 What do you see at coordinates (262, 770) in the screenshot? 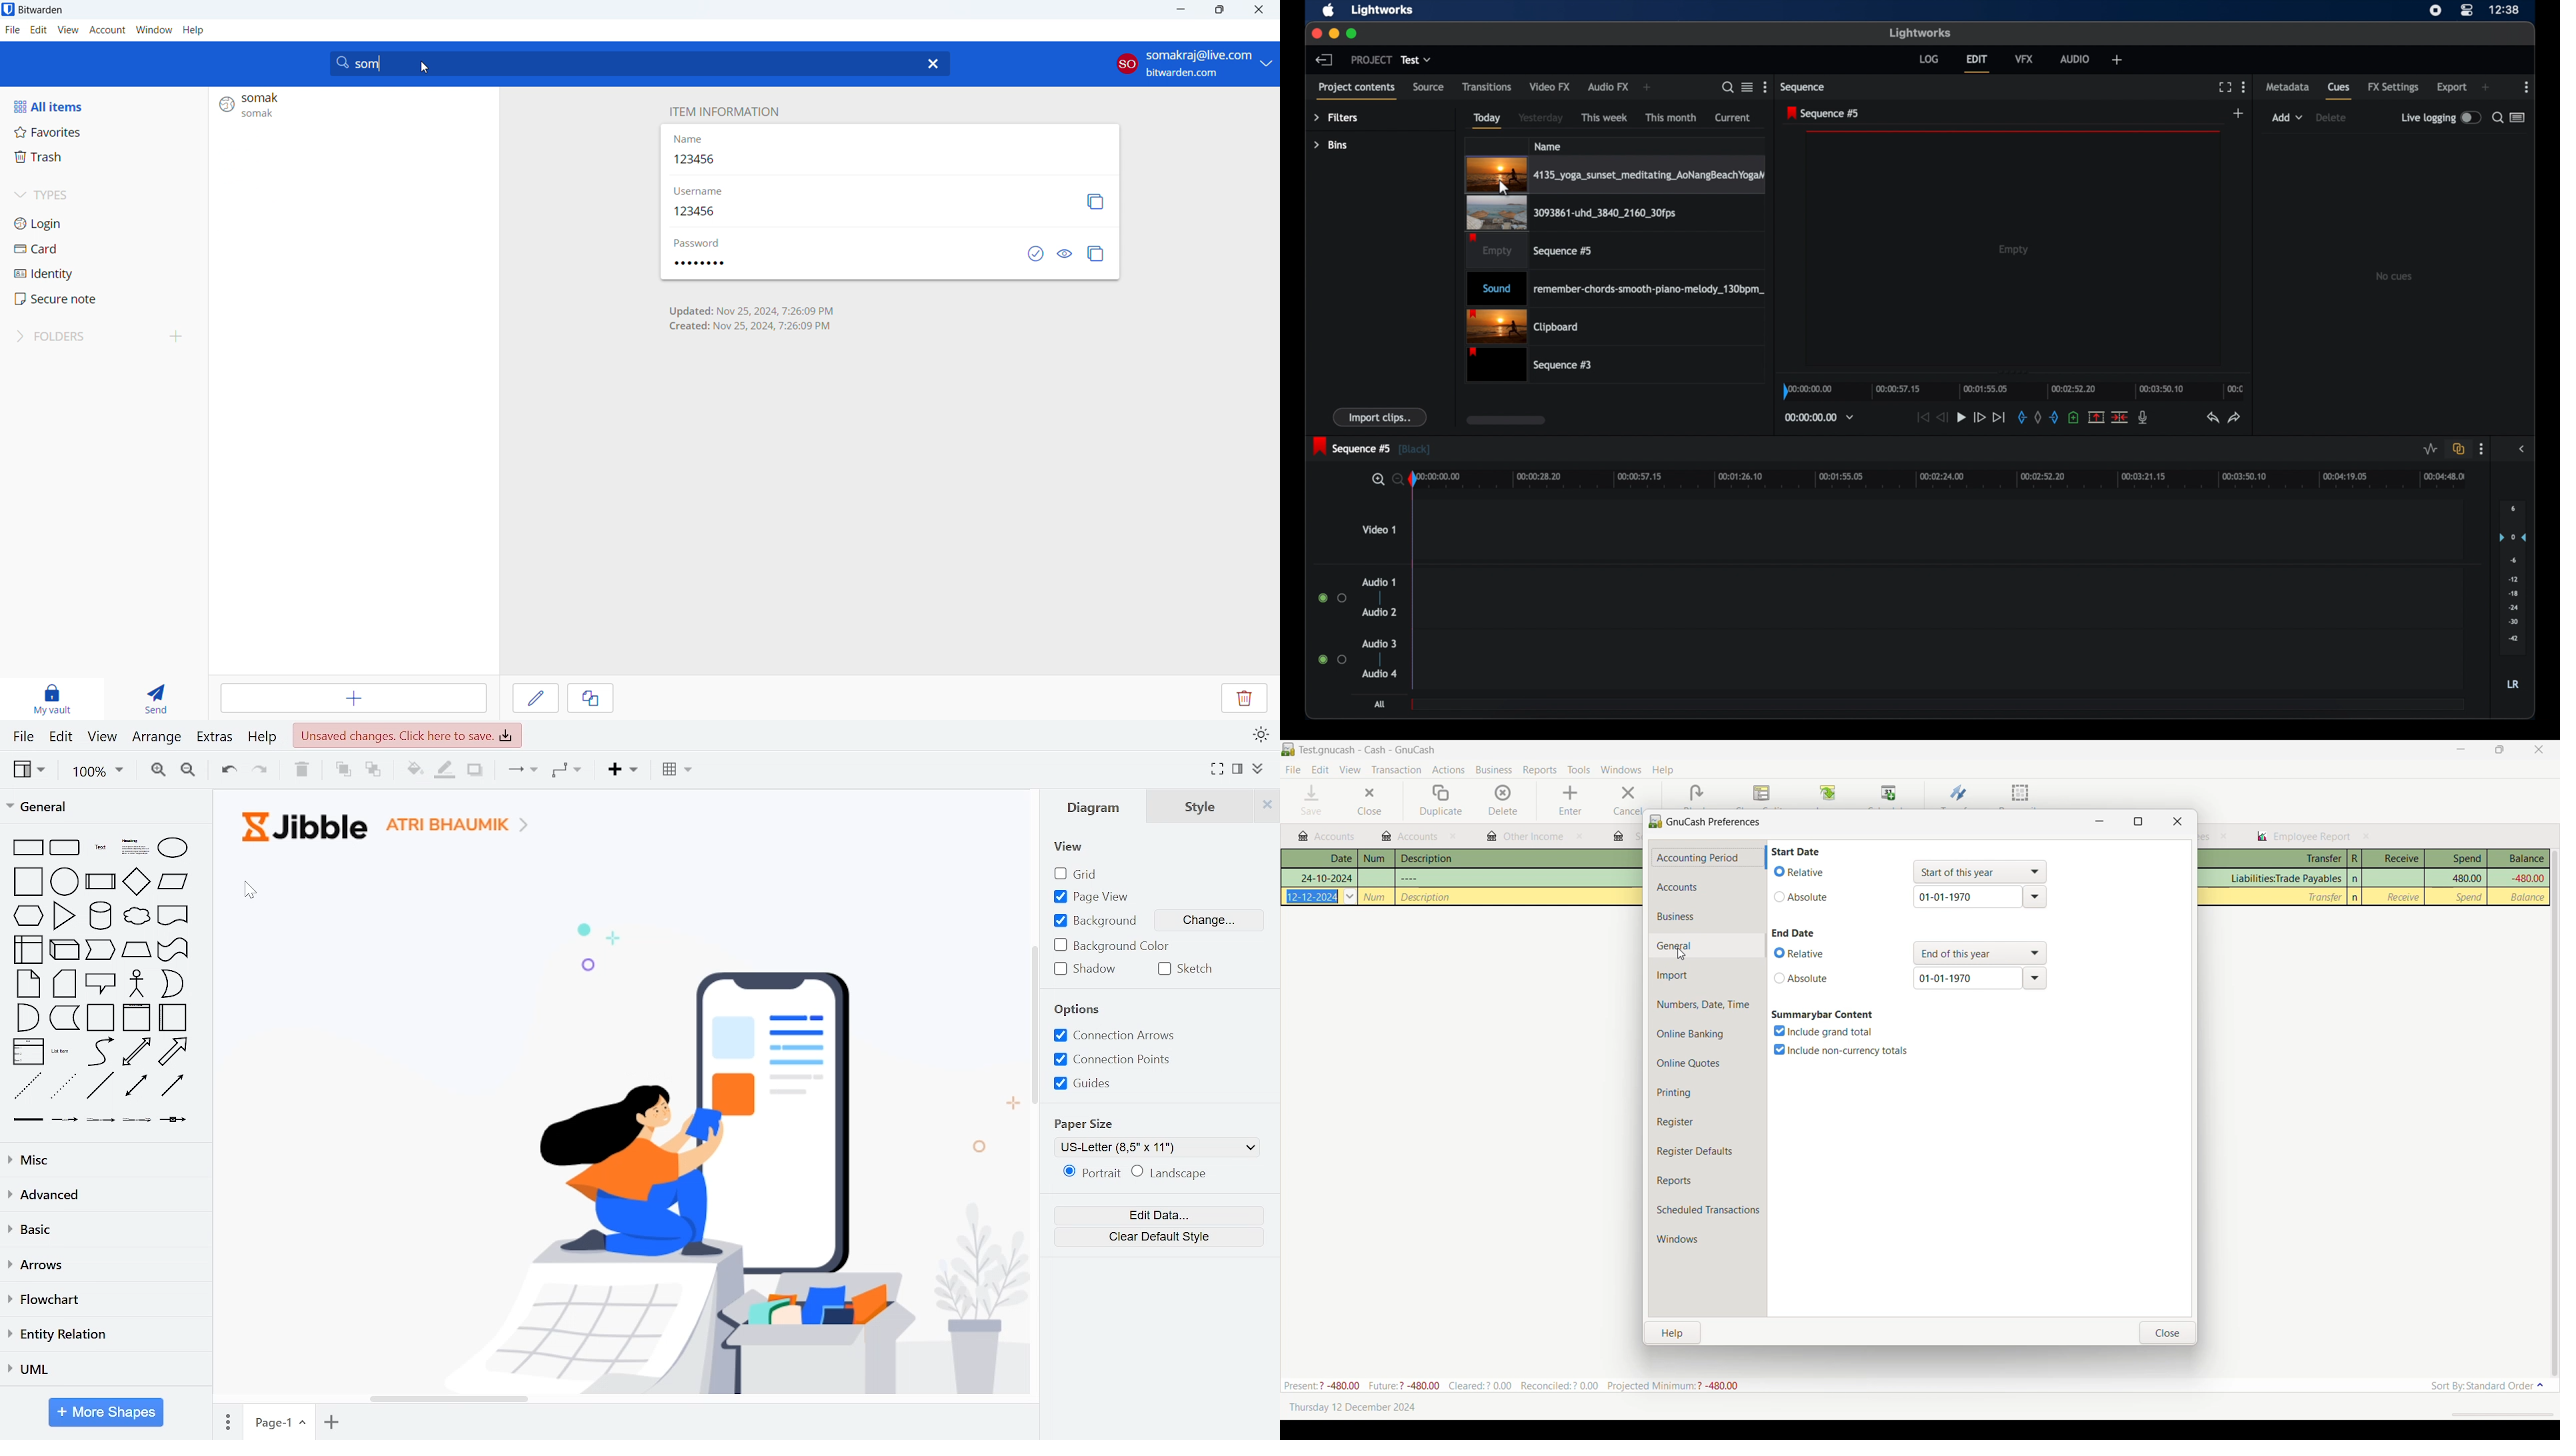
I see `redo` at bounding box center [262, 770].